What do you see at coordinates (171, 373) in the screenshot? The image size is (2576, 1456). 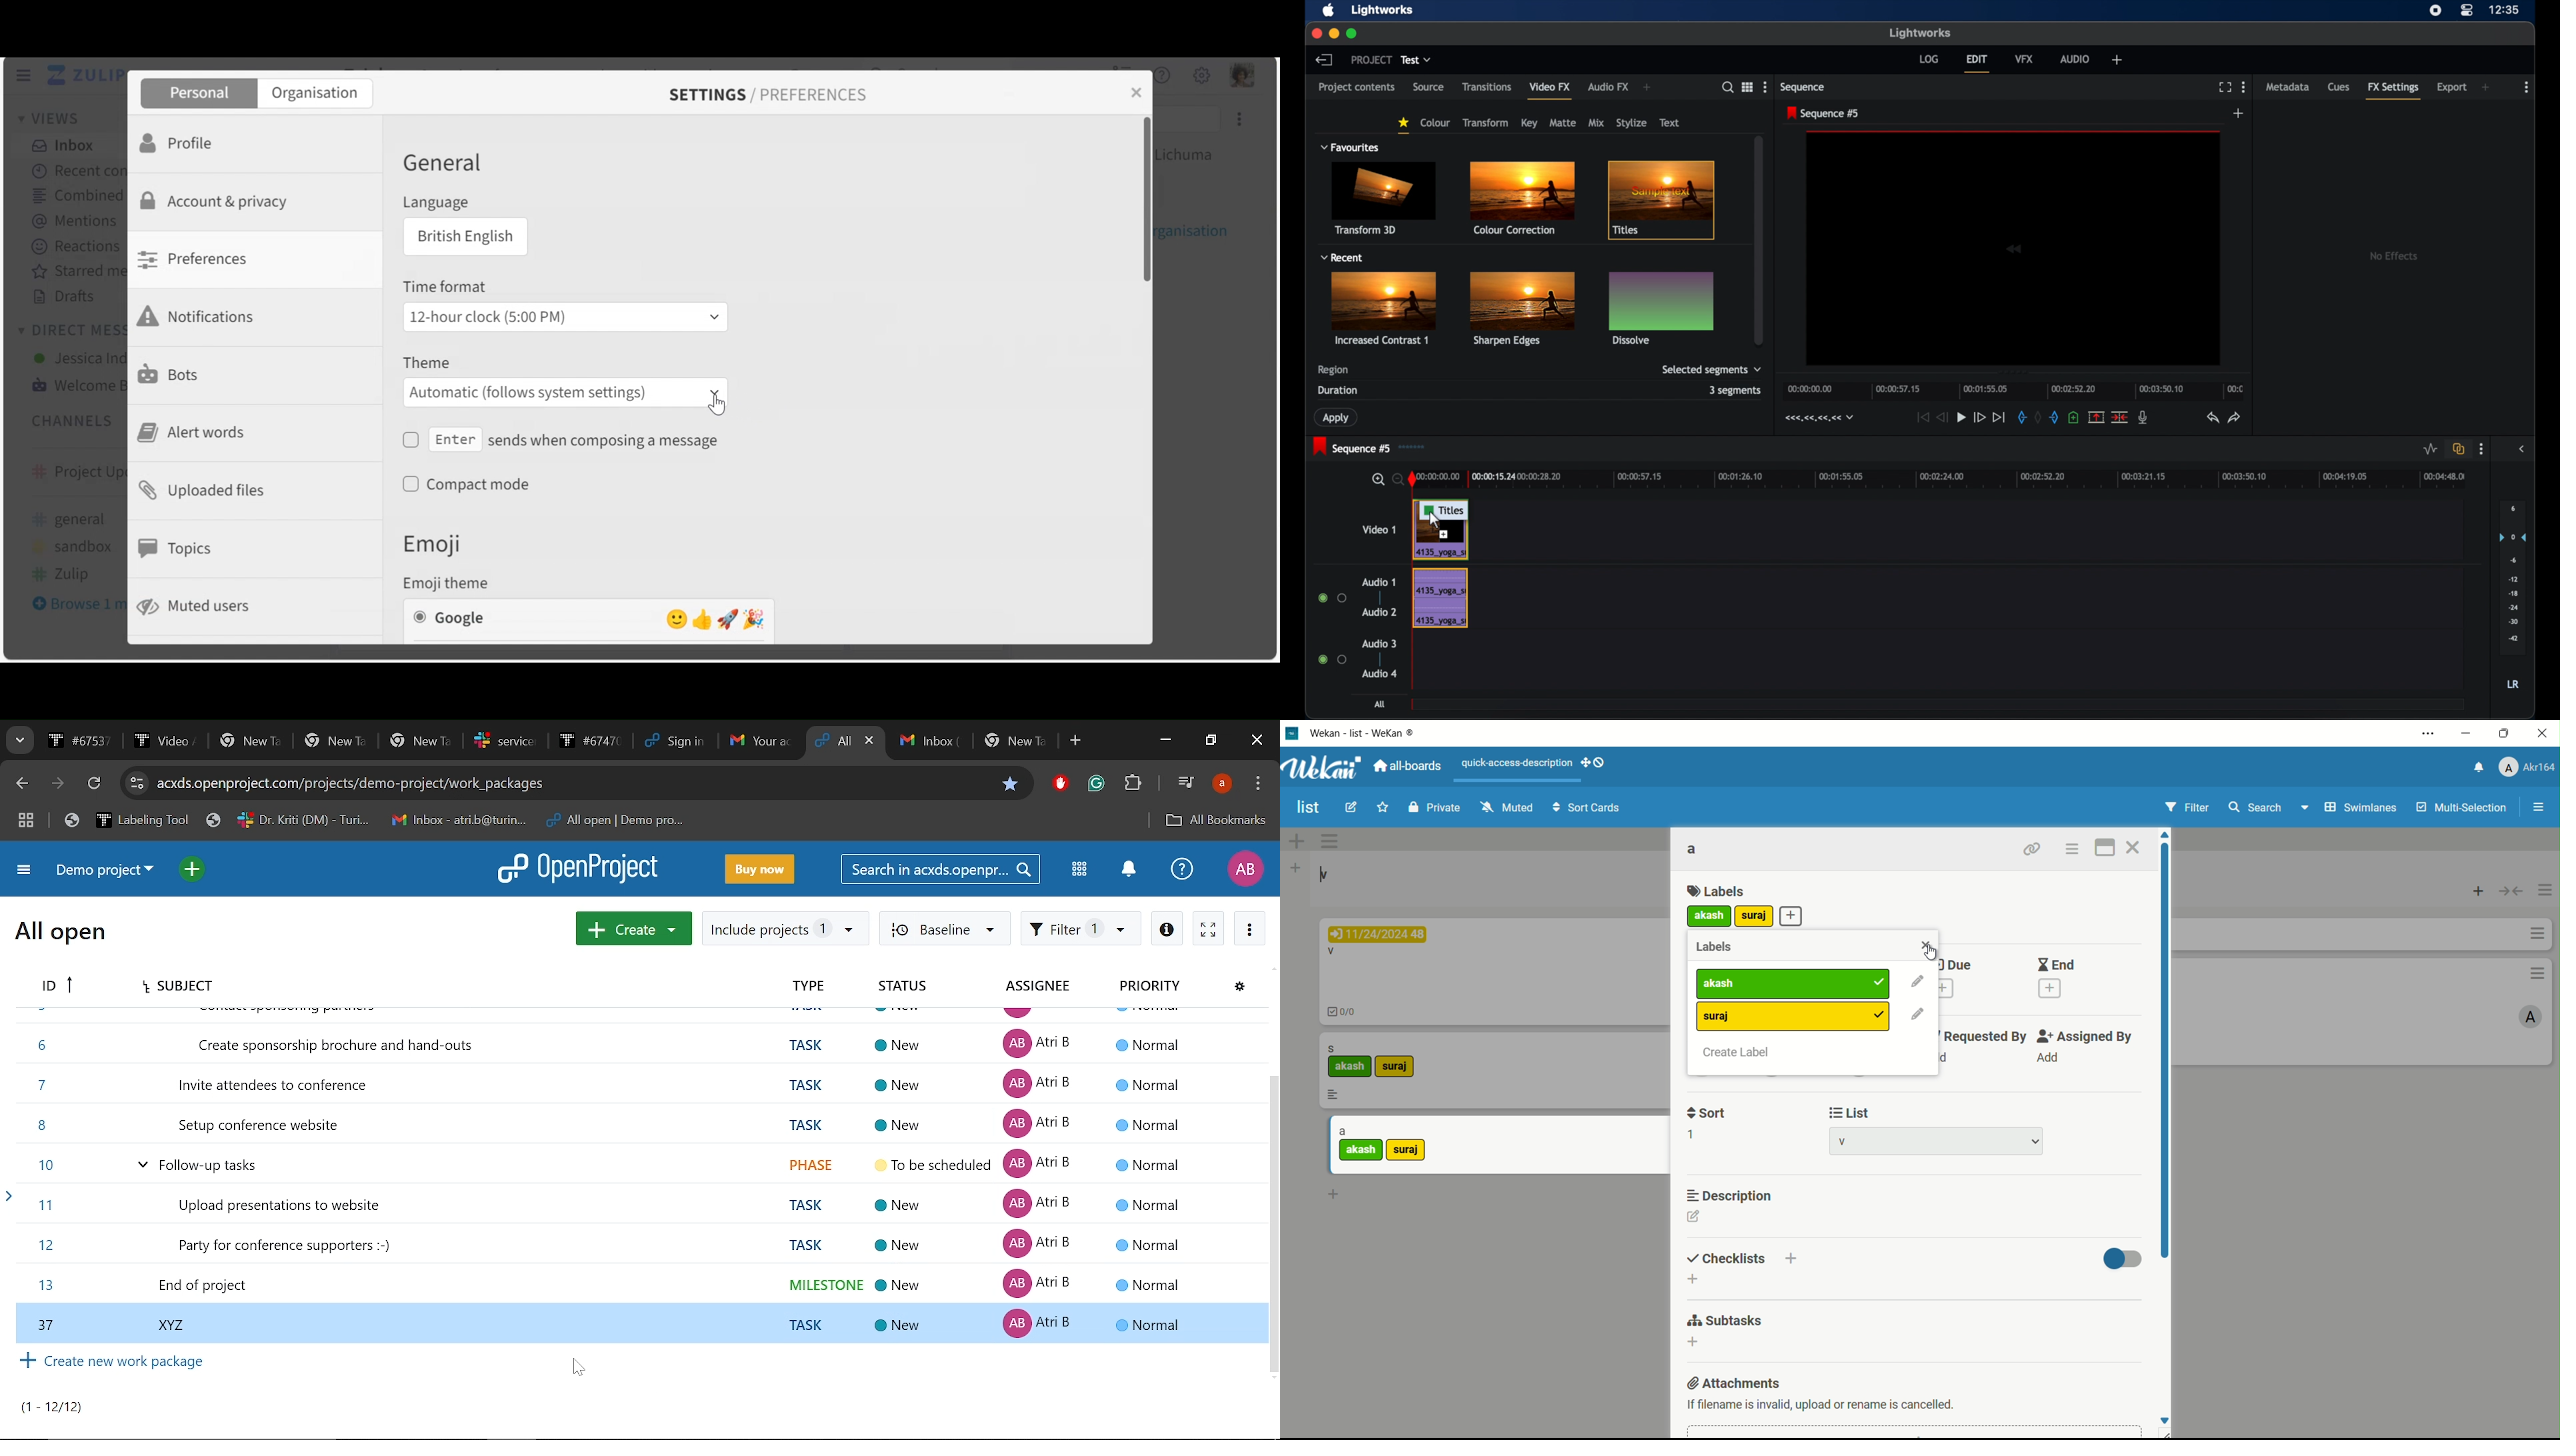 I see `Bots` at bounding box center [171, 373].